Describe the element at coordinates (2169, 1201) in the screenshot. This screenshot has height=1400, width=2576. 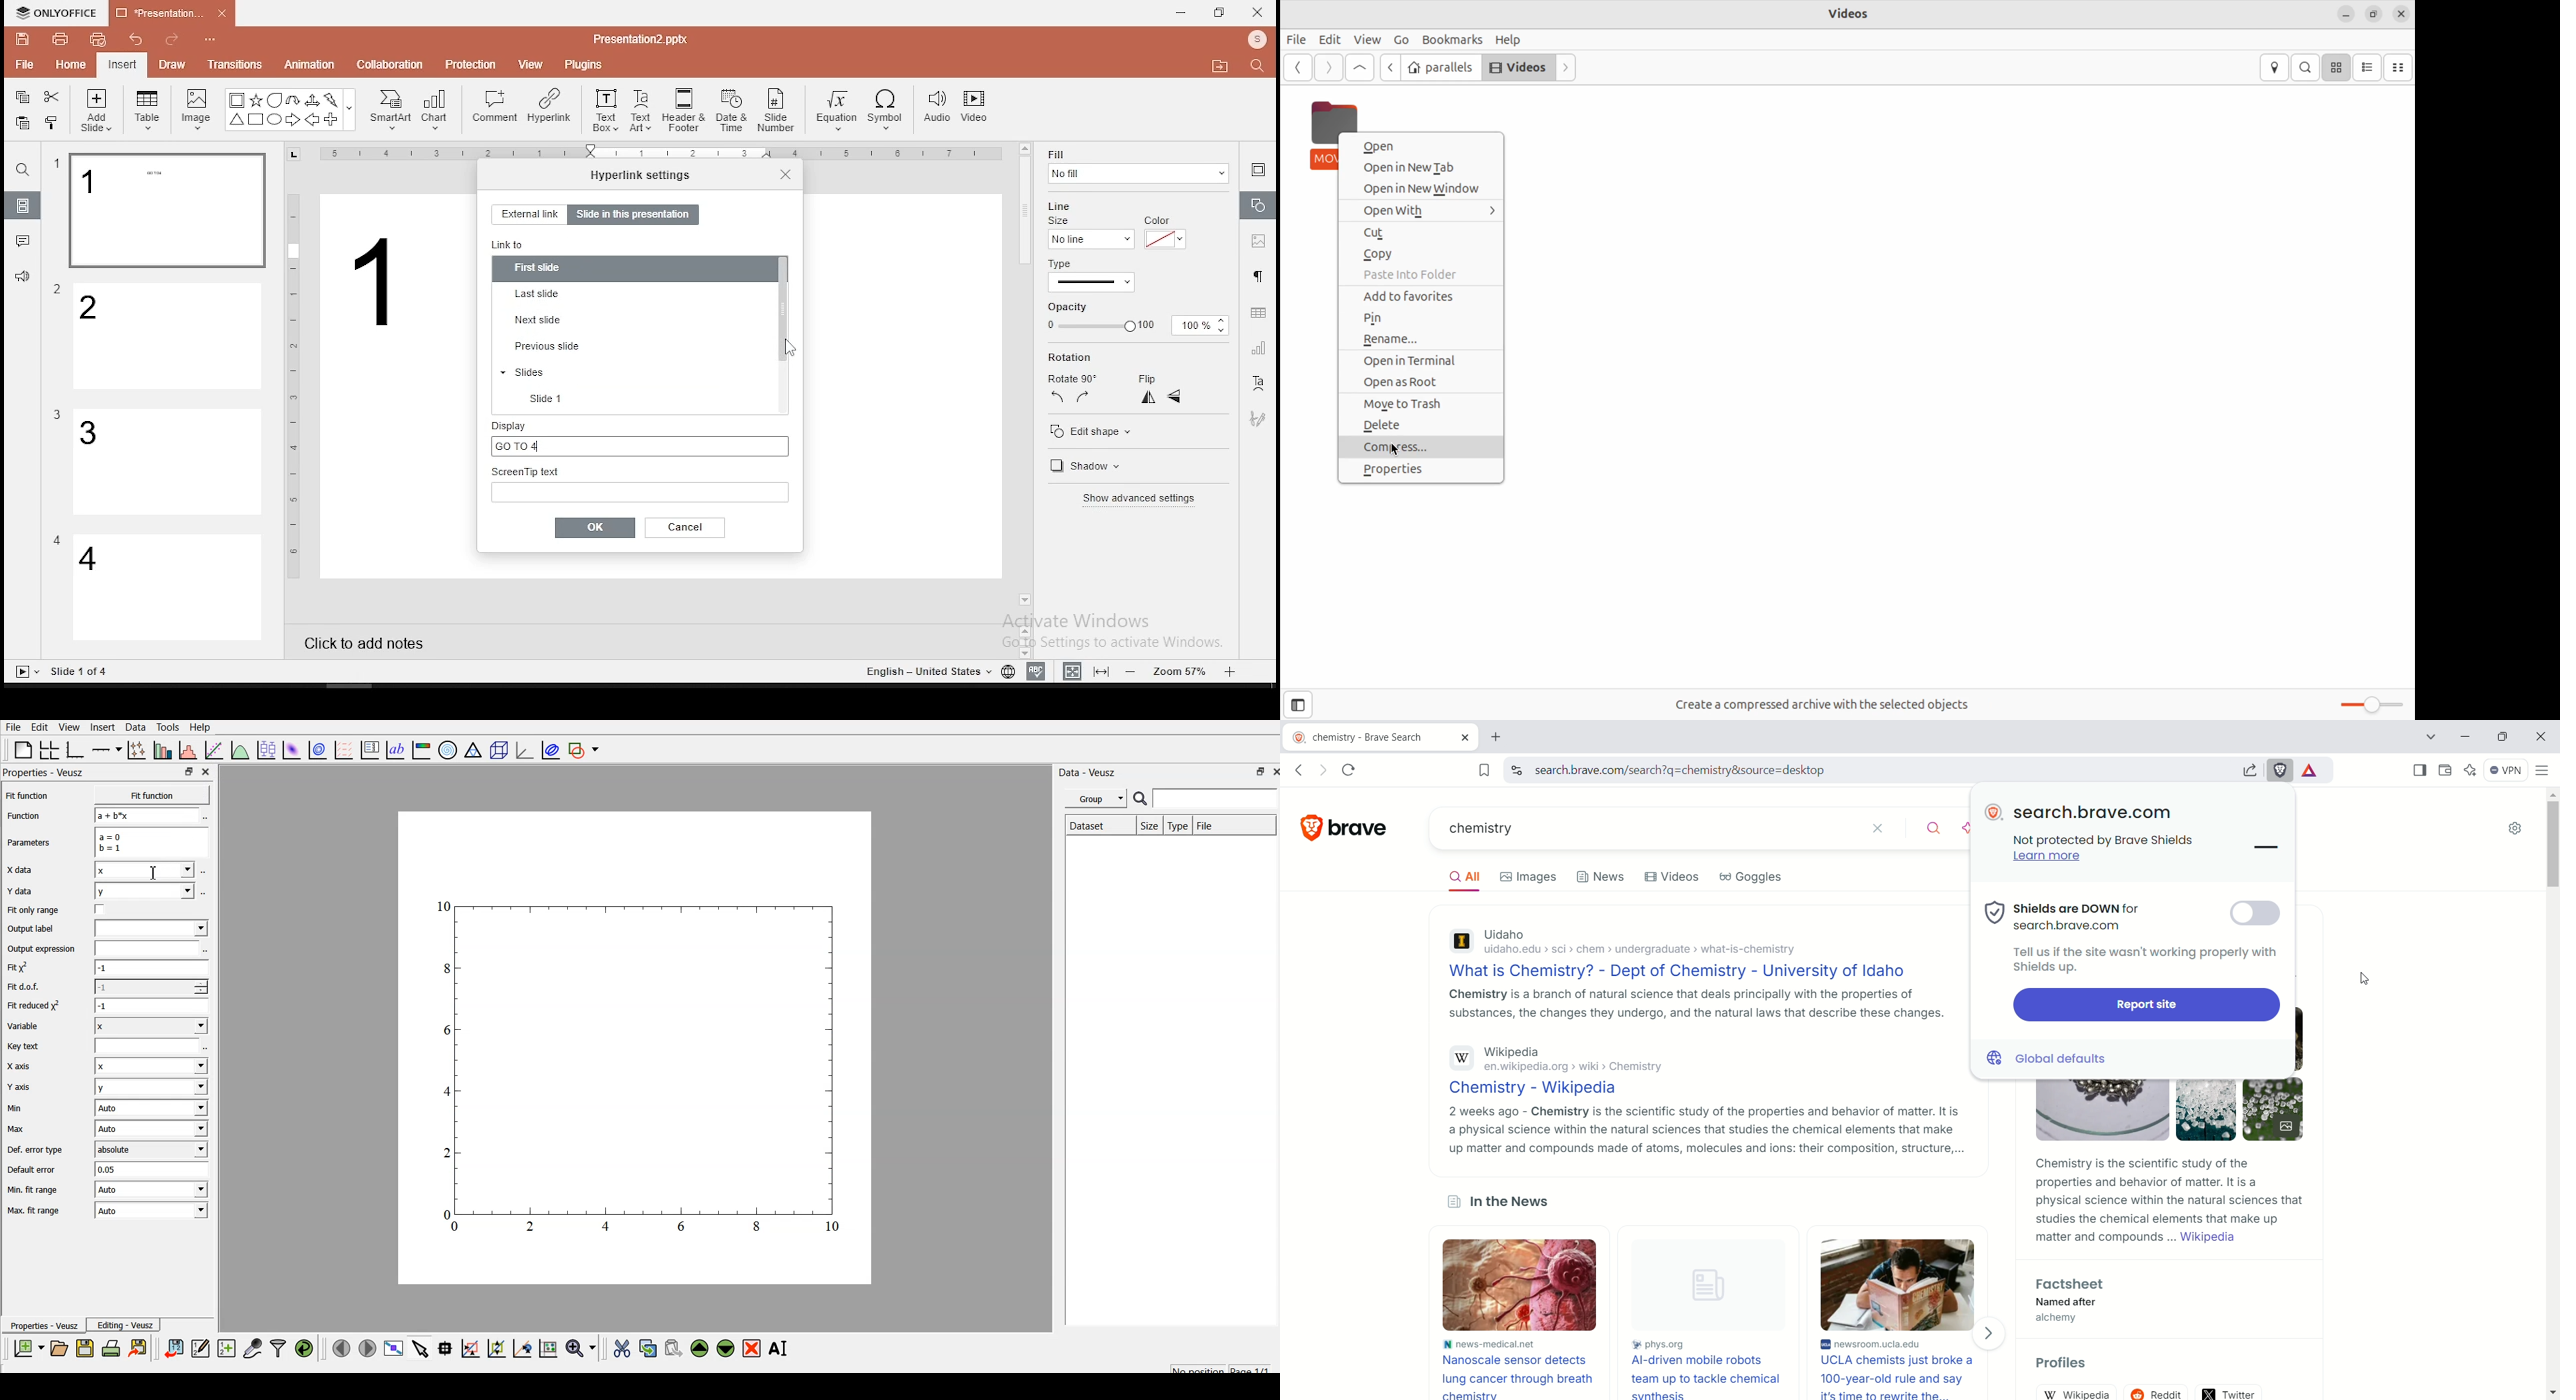
I see `Chemistry is the scientific study of the properties and behavior of matter. It is a physical science within the natural sciences that studies the chemical elements that make up matter and compounds … Wikipedia` at that location.